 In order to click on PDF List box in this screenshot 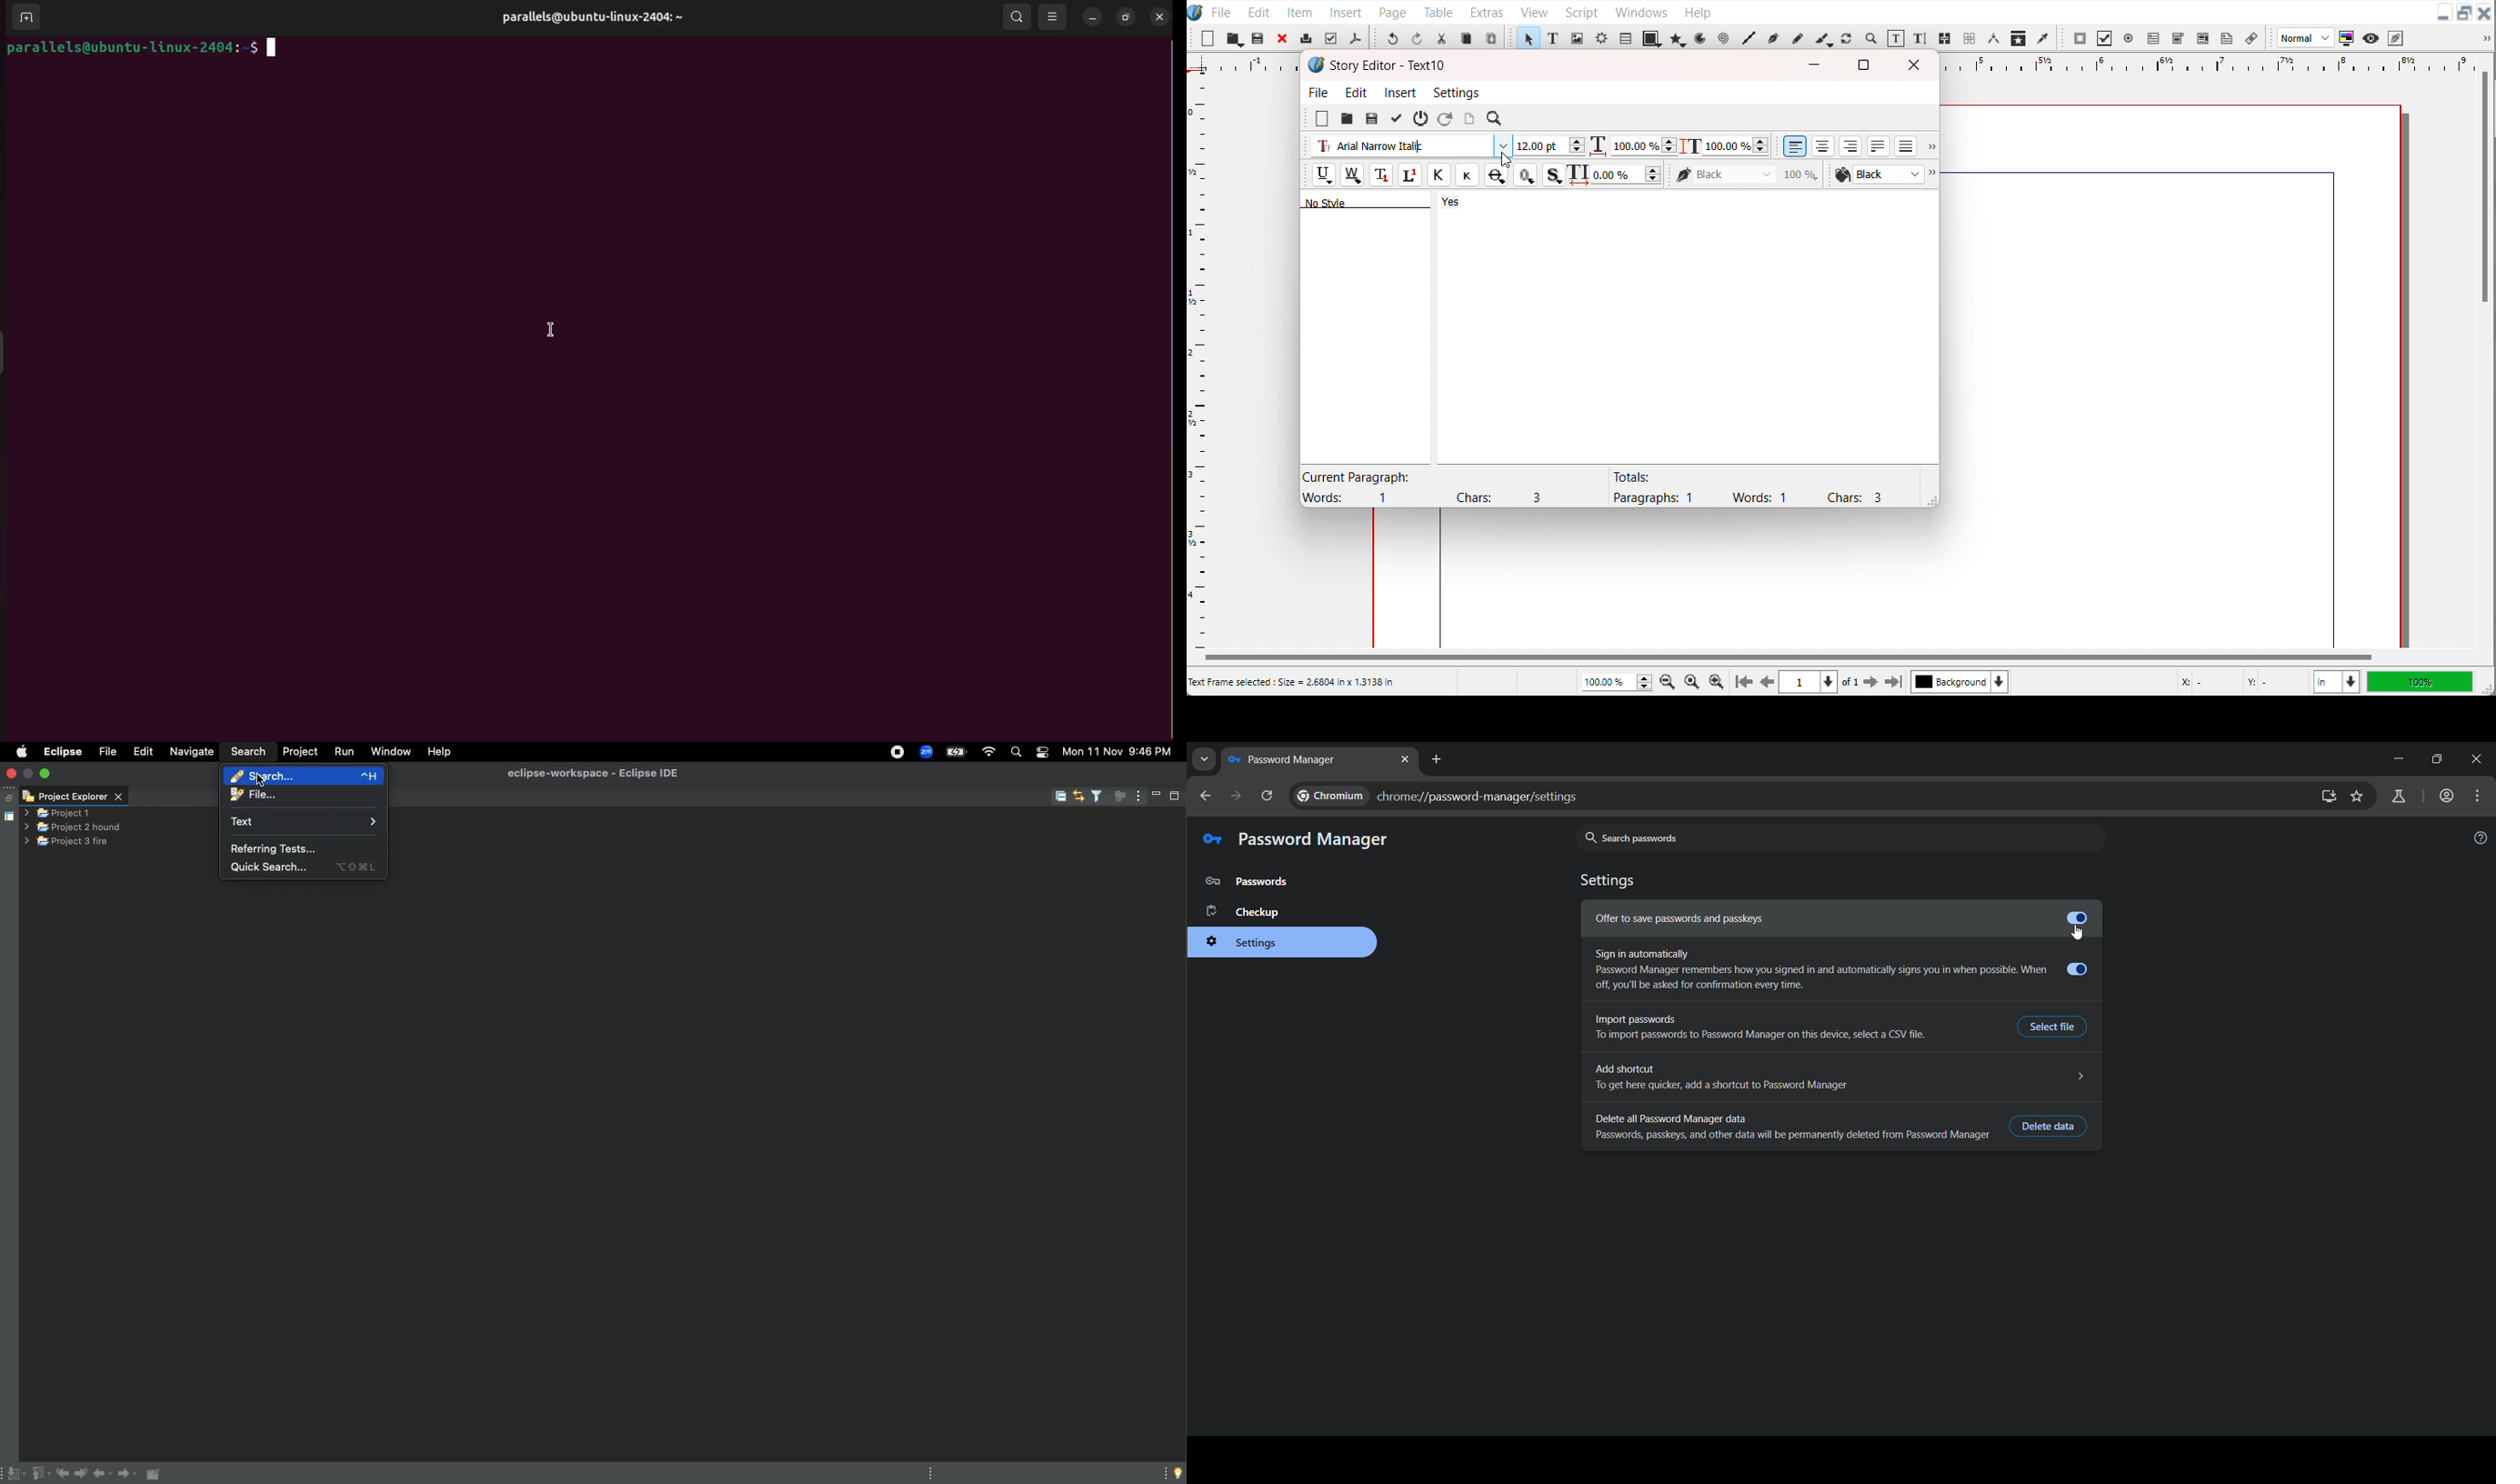, I will do `click(2204, 38)`.